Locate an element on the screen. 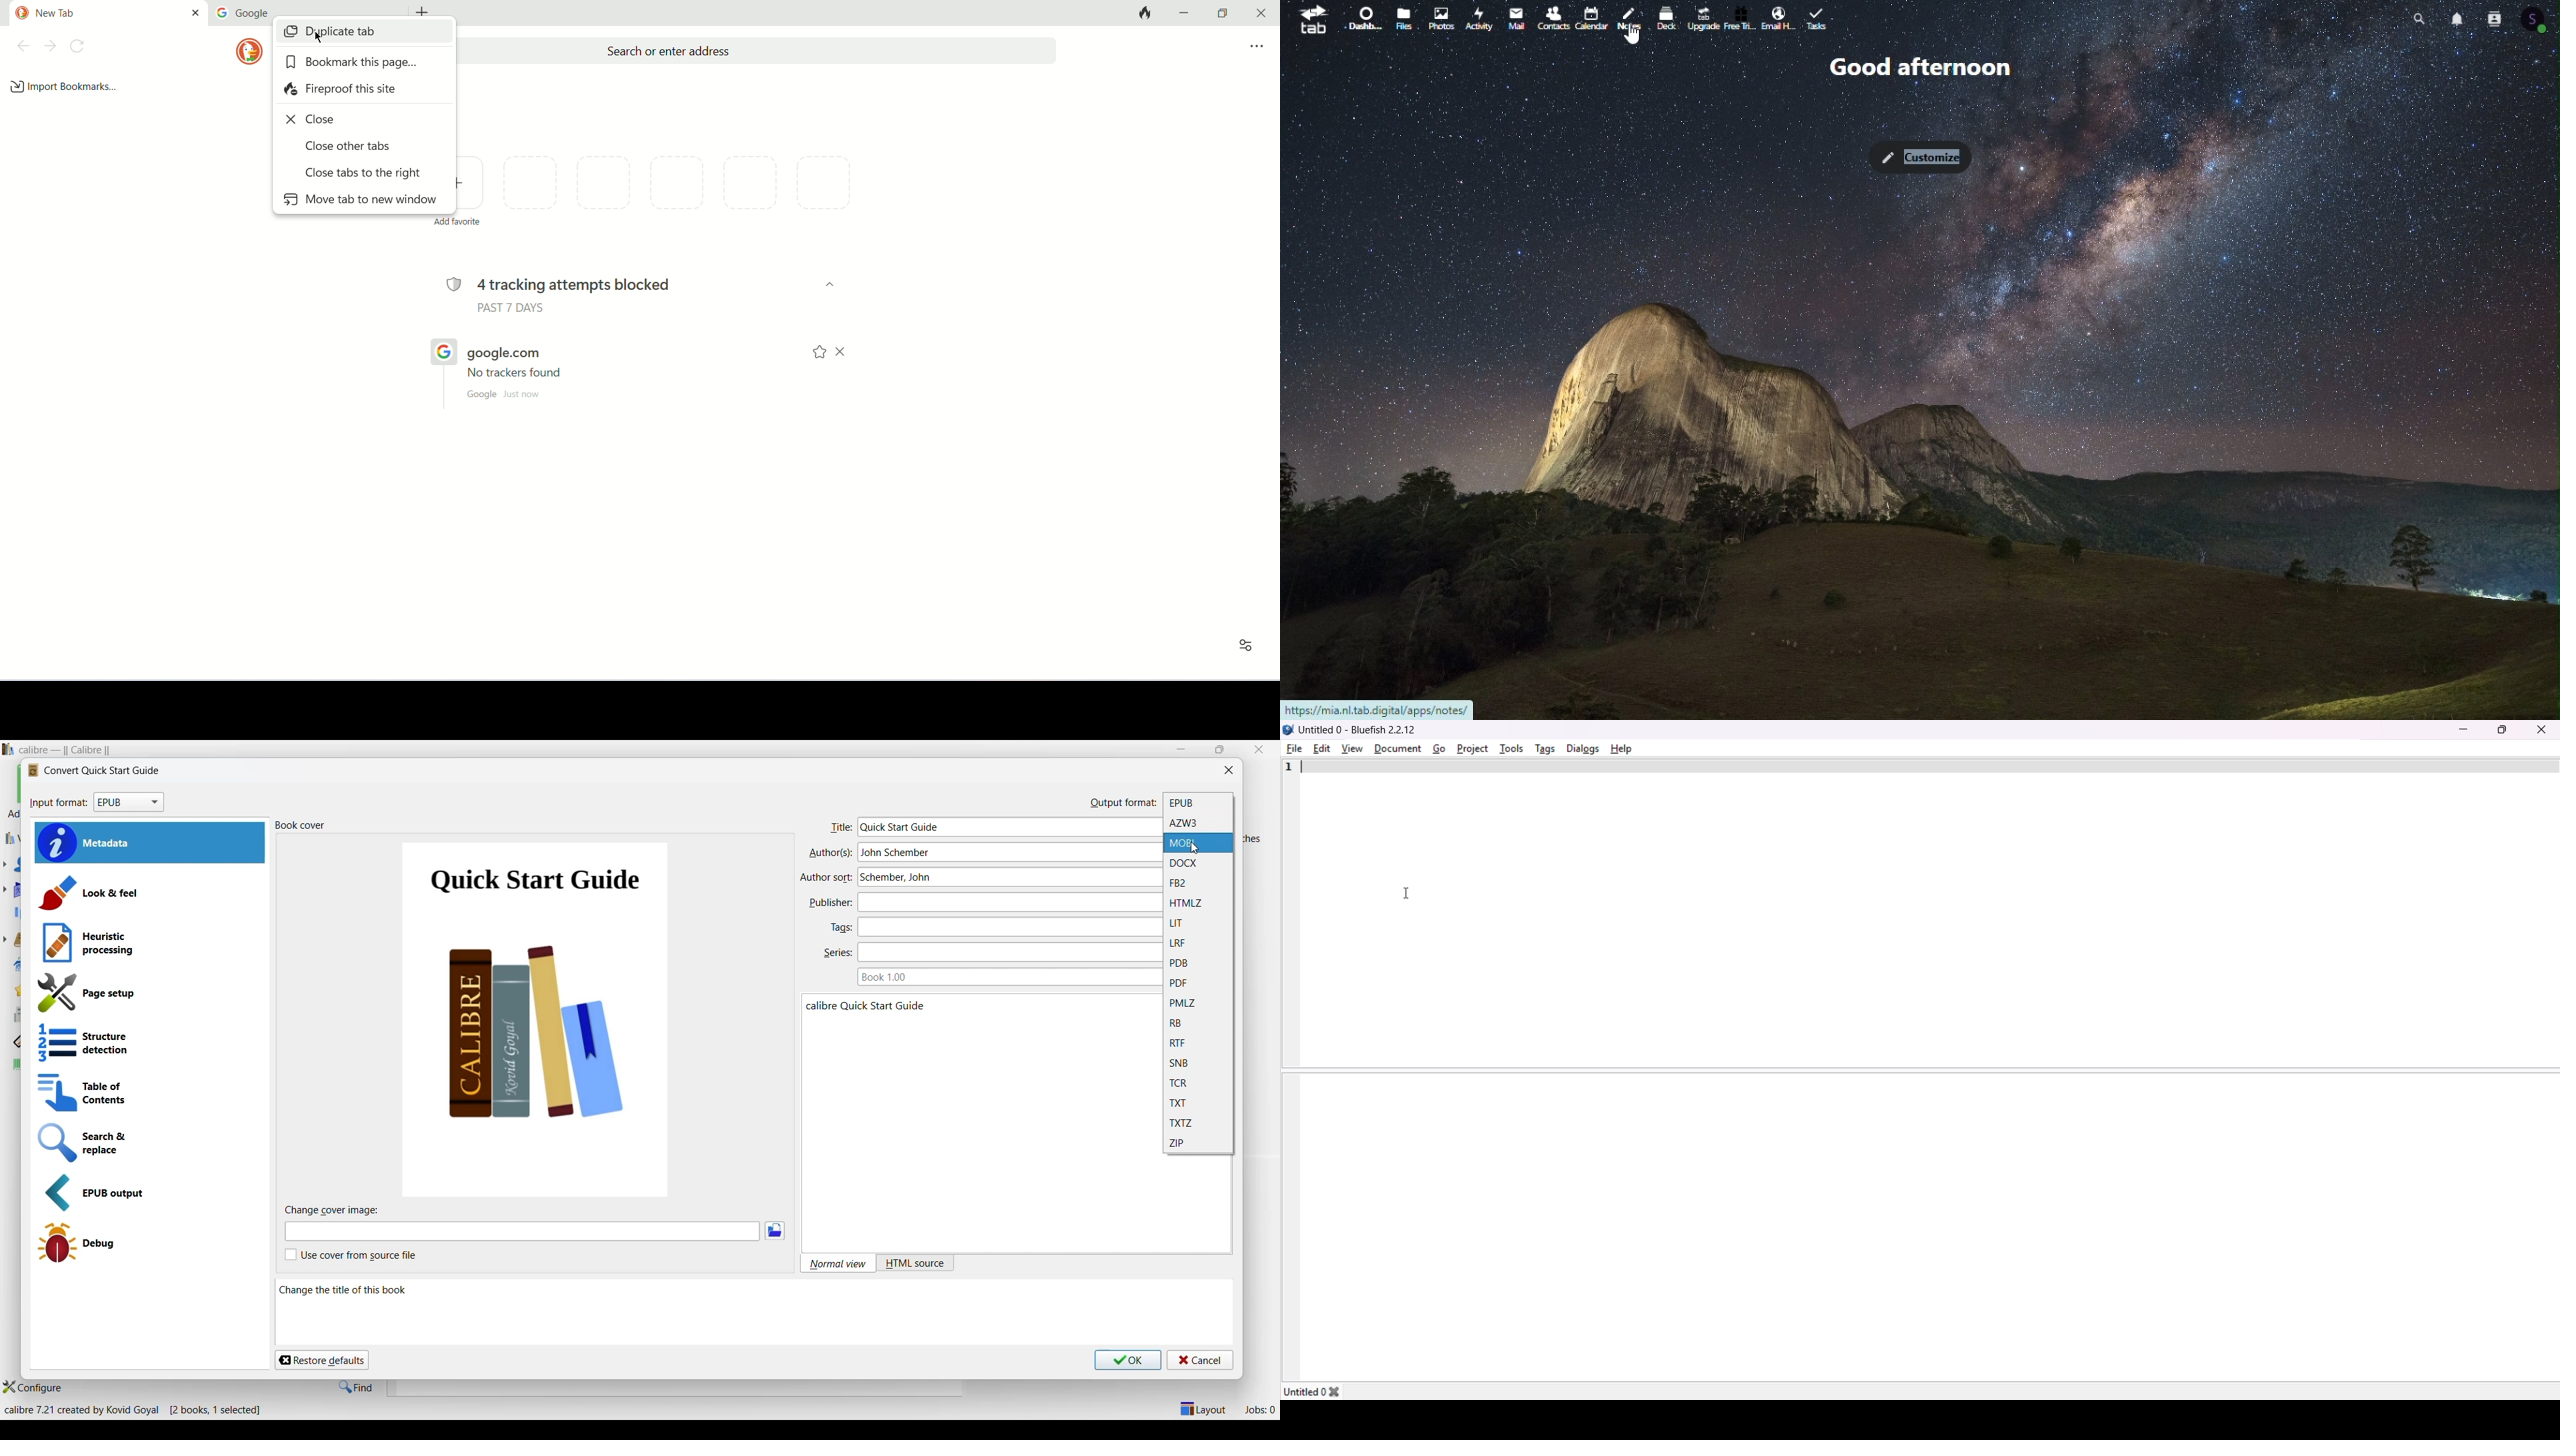  Contacts is located at coordinates (1587, 16).